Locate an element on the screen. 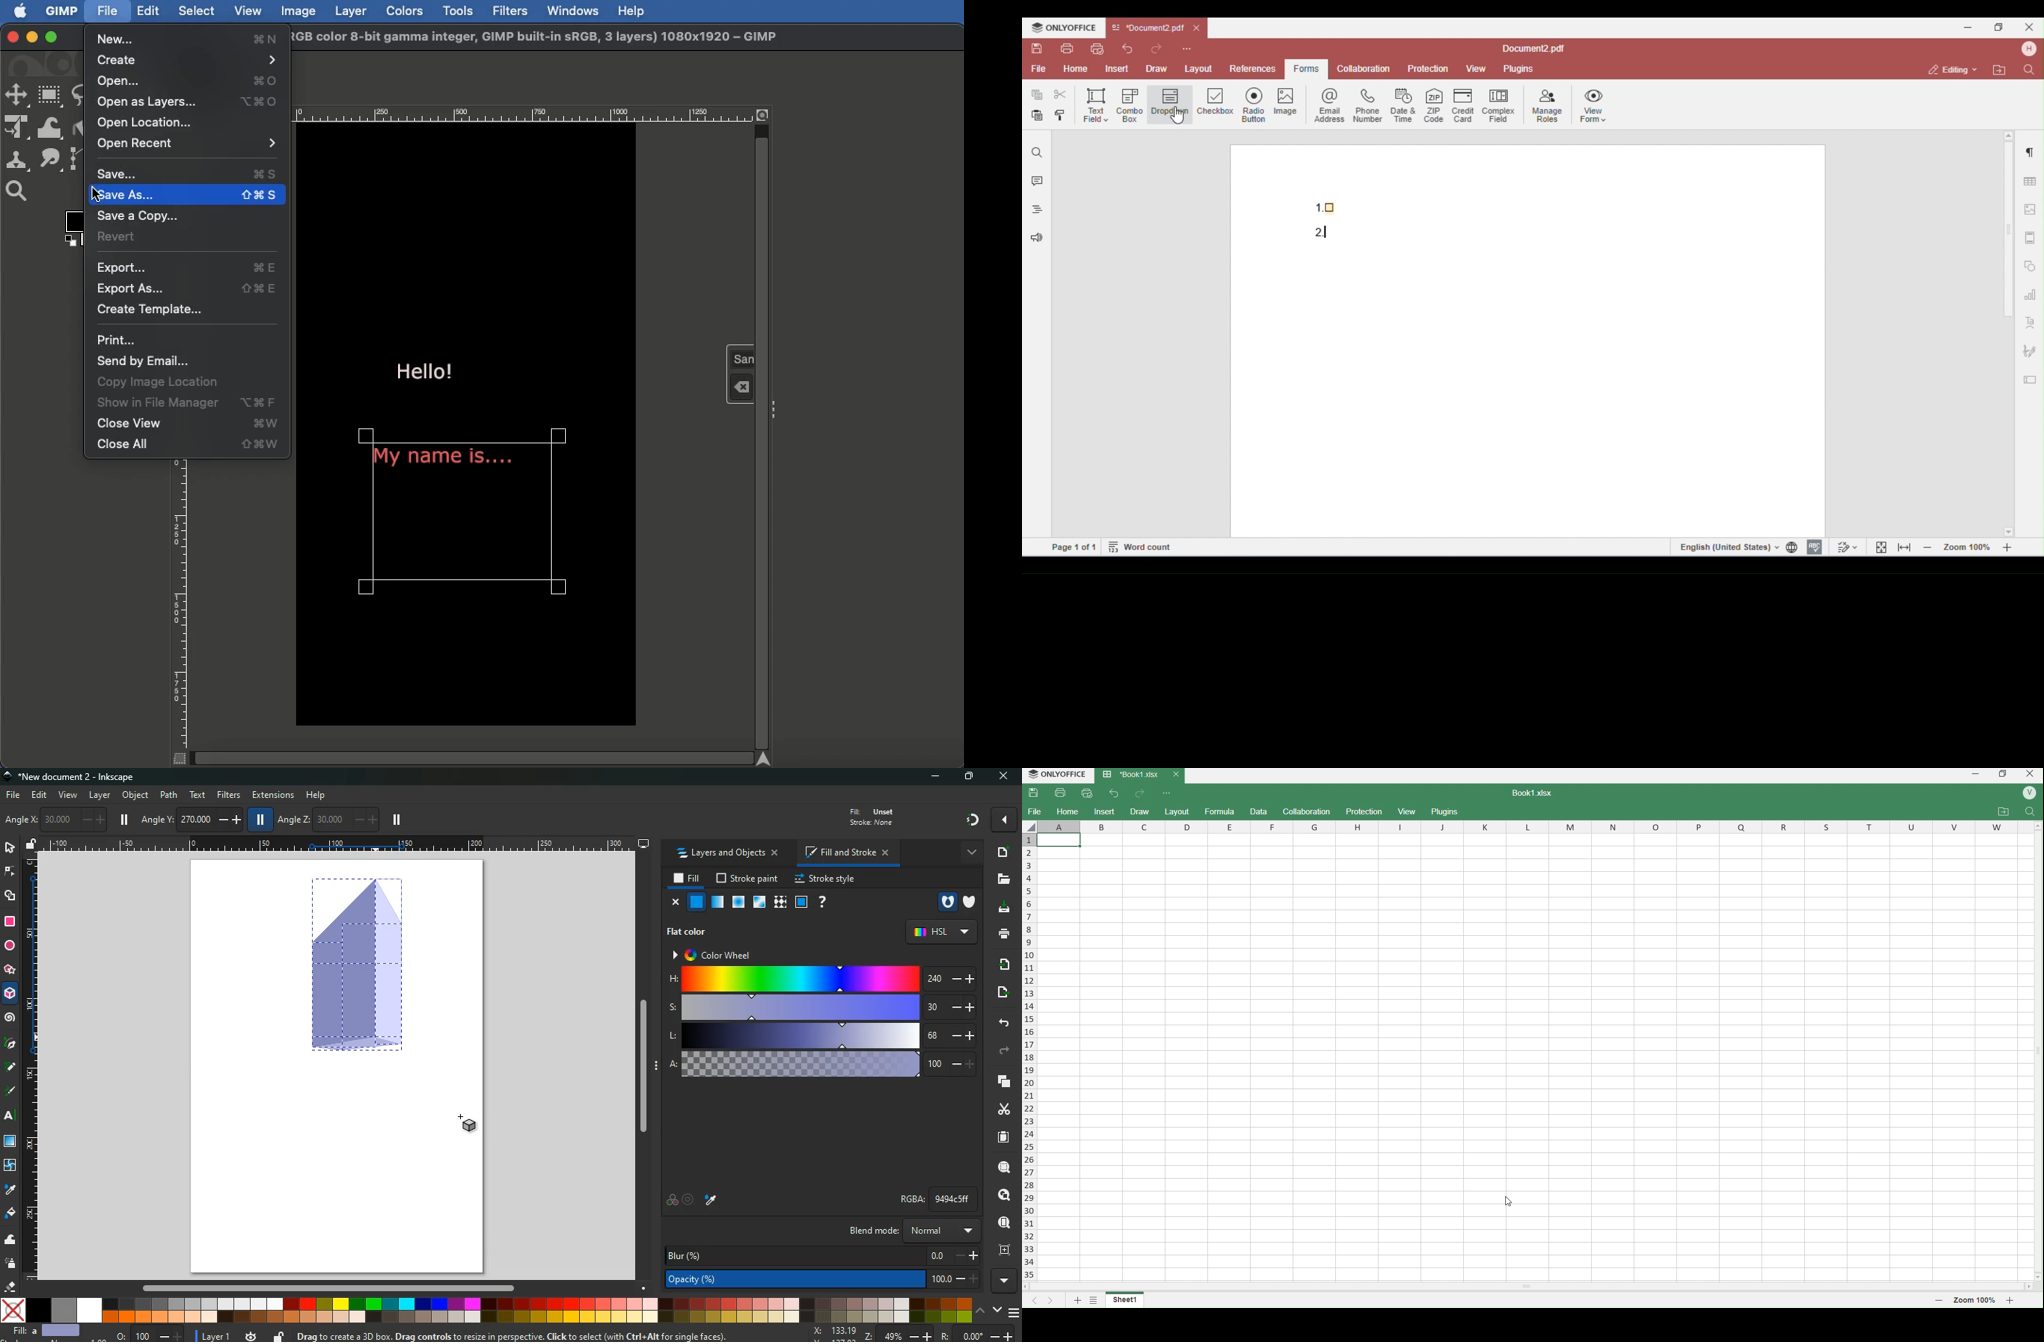 Image resolution: width=2044 pixels, height=1344 pixels. back is located at coordinates (1001, 1023).